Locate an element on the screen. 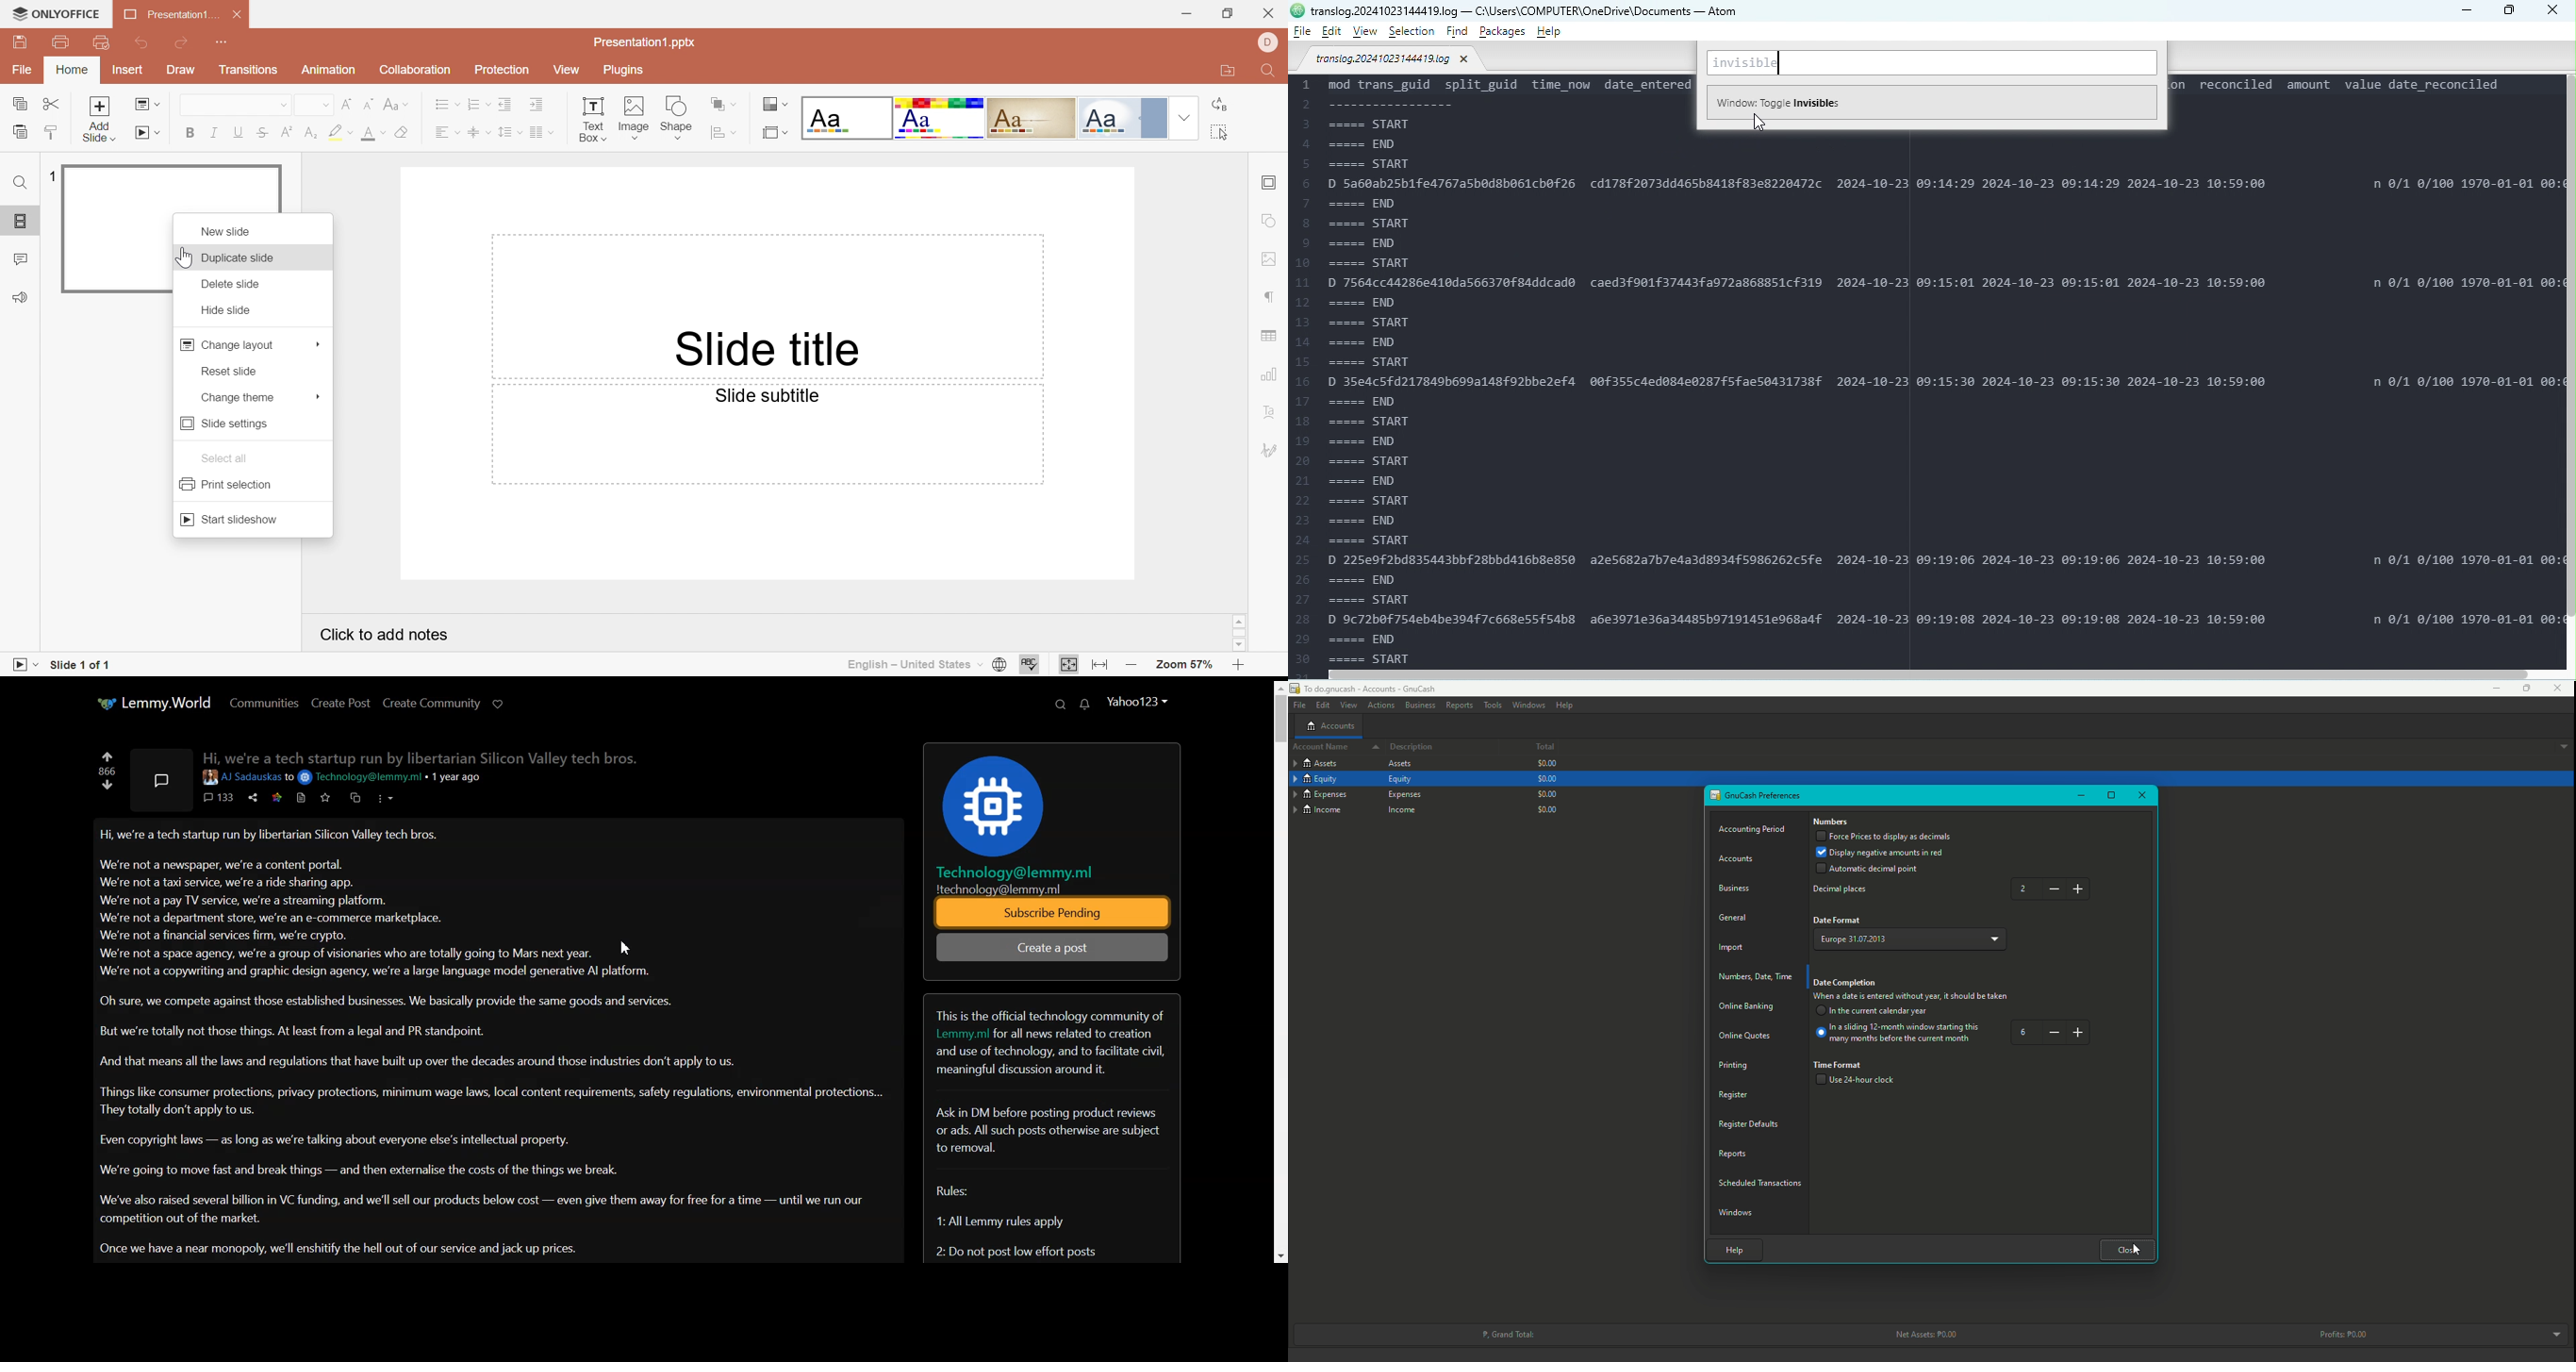 Image resolution: width=2576 pixels, height=1372 pixels. Help is located at coordinates (1548, 31).